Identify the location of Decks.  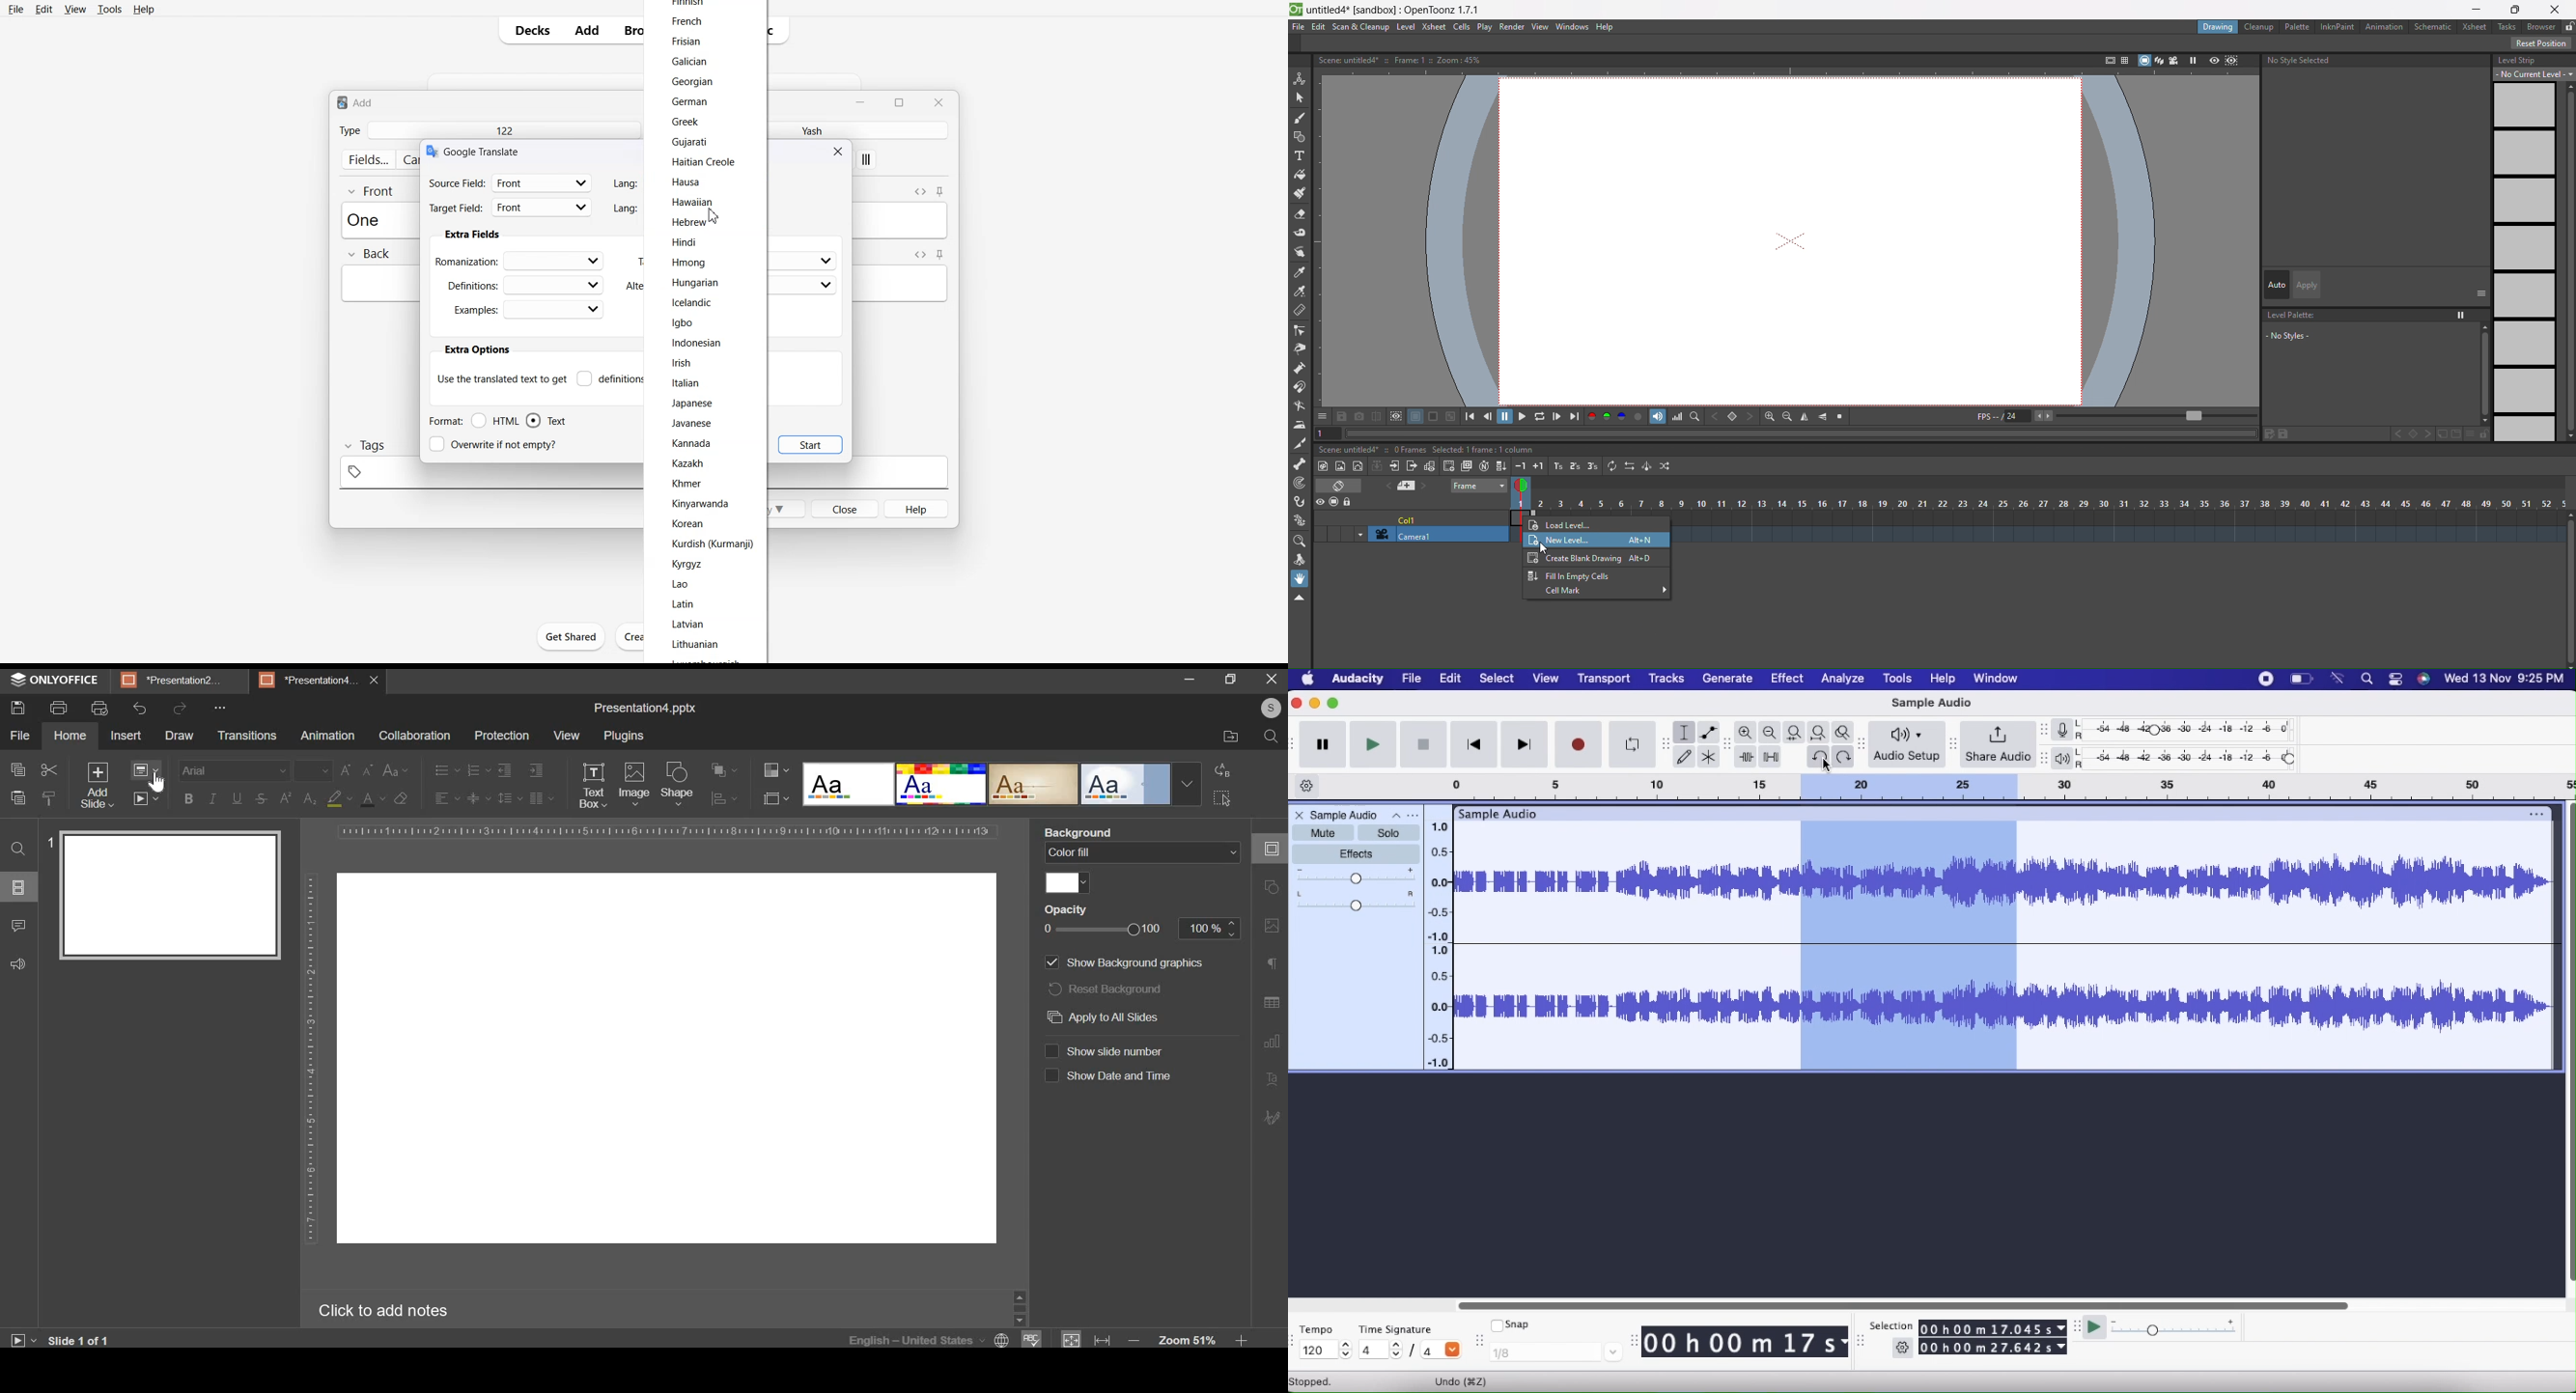
(528, 30).